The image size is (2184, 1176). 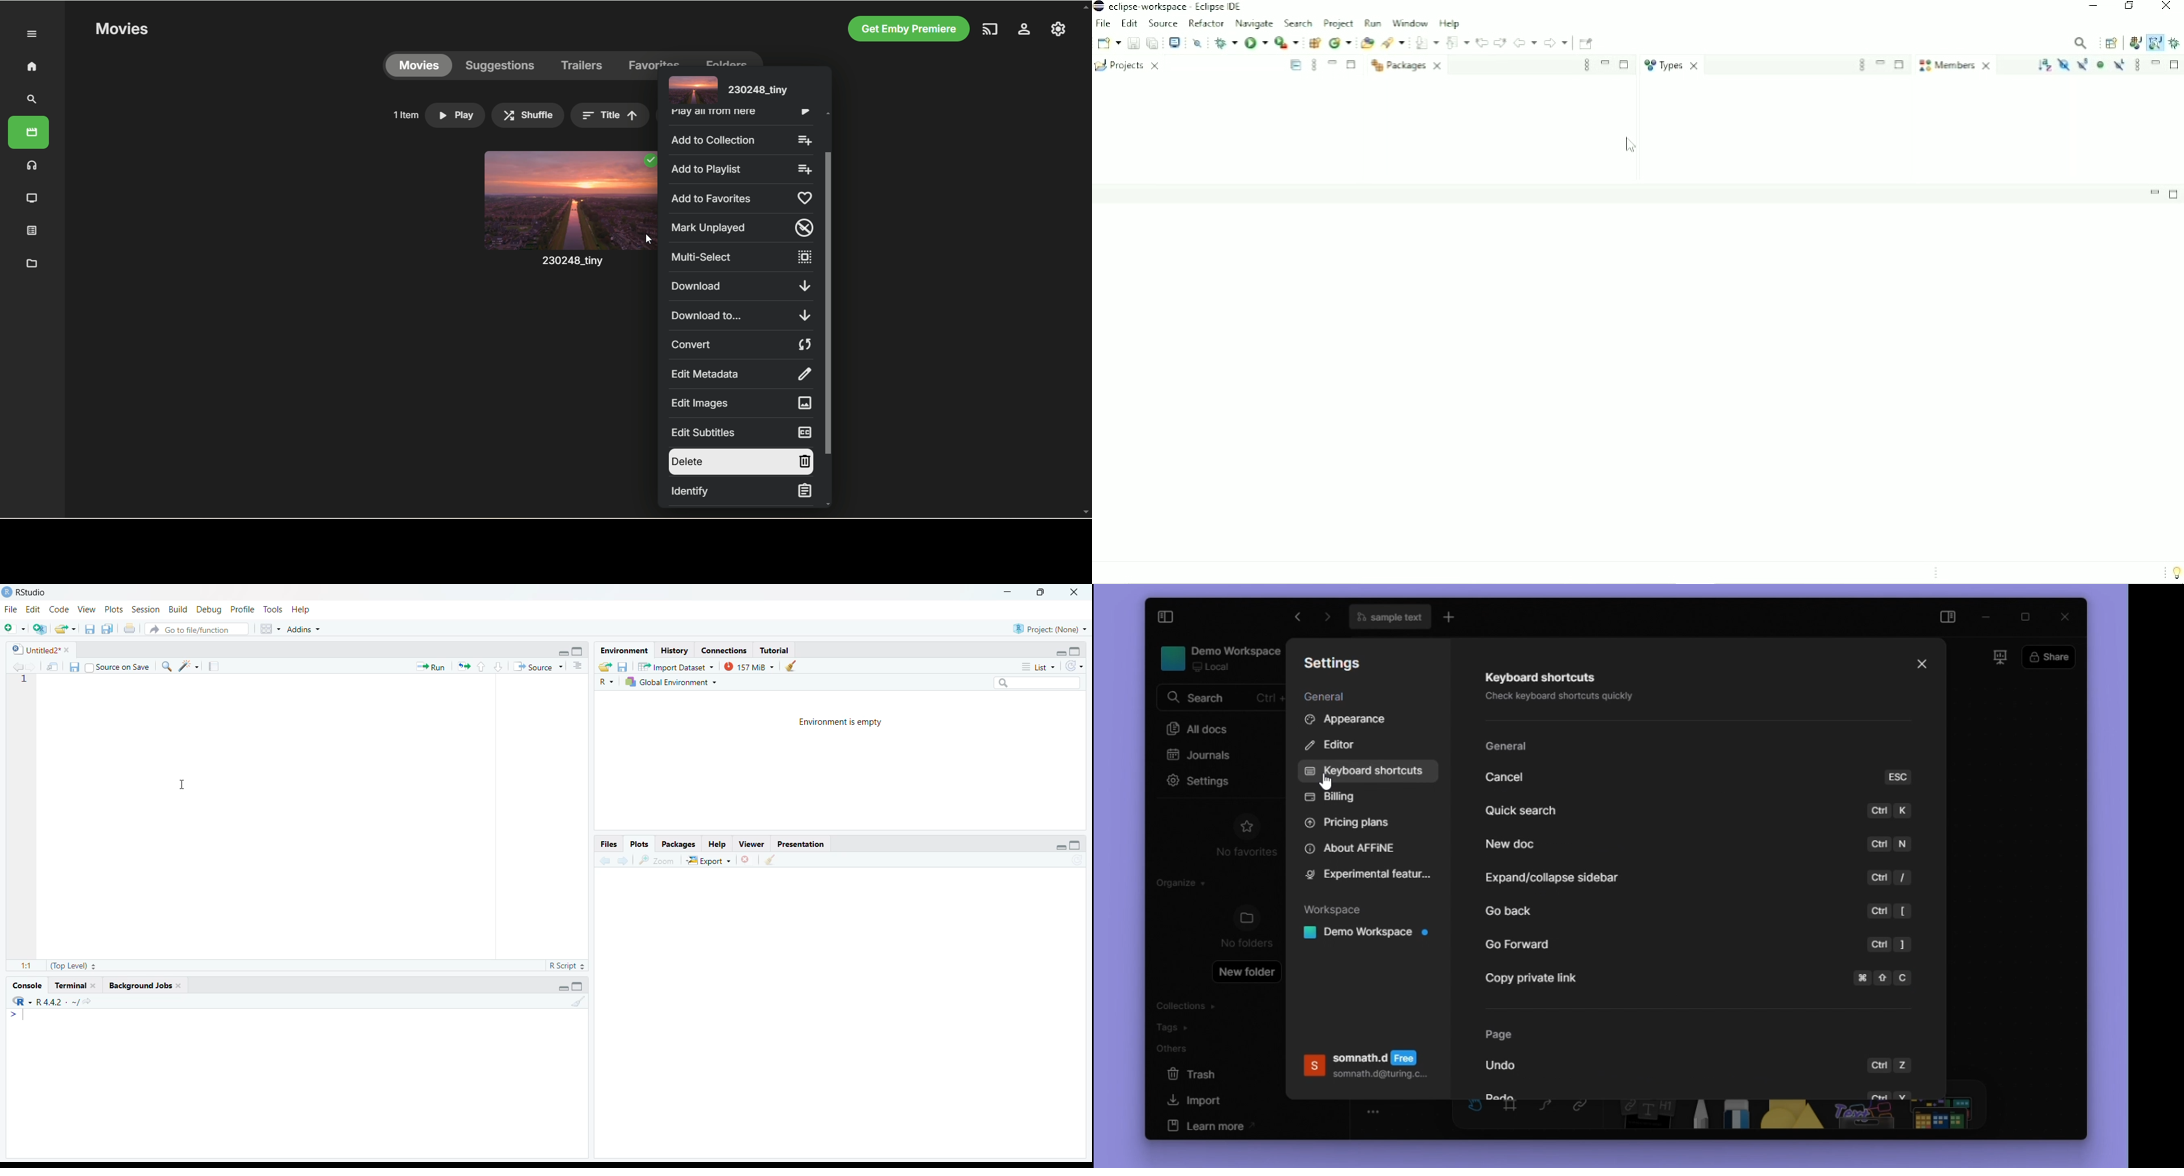 What do you see at coordinates (1369, 934) in the screenshot?
I see `Workspace name` at bounding box center [1369, 934].